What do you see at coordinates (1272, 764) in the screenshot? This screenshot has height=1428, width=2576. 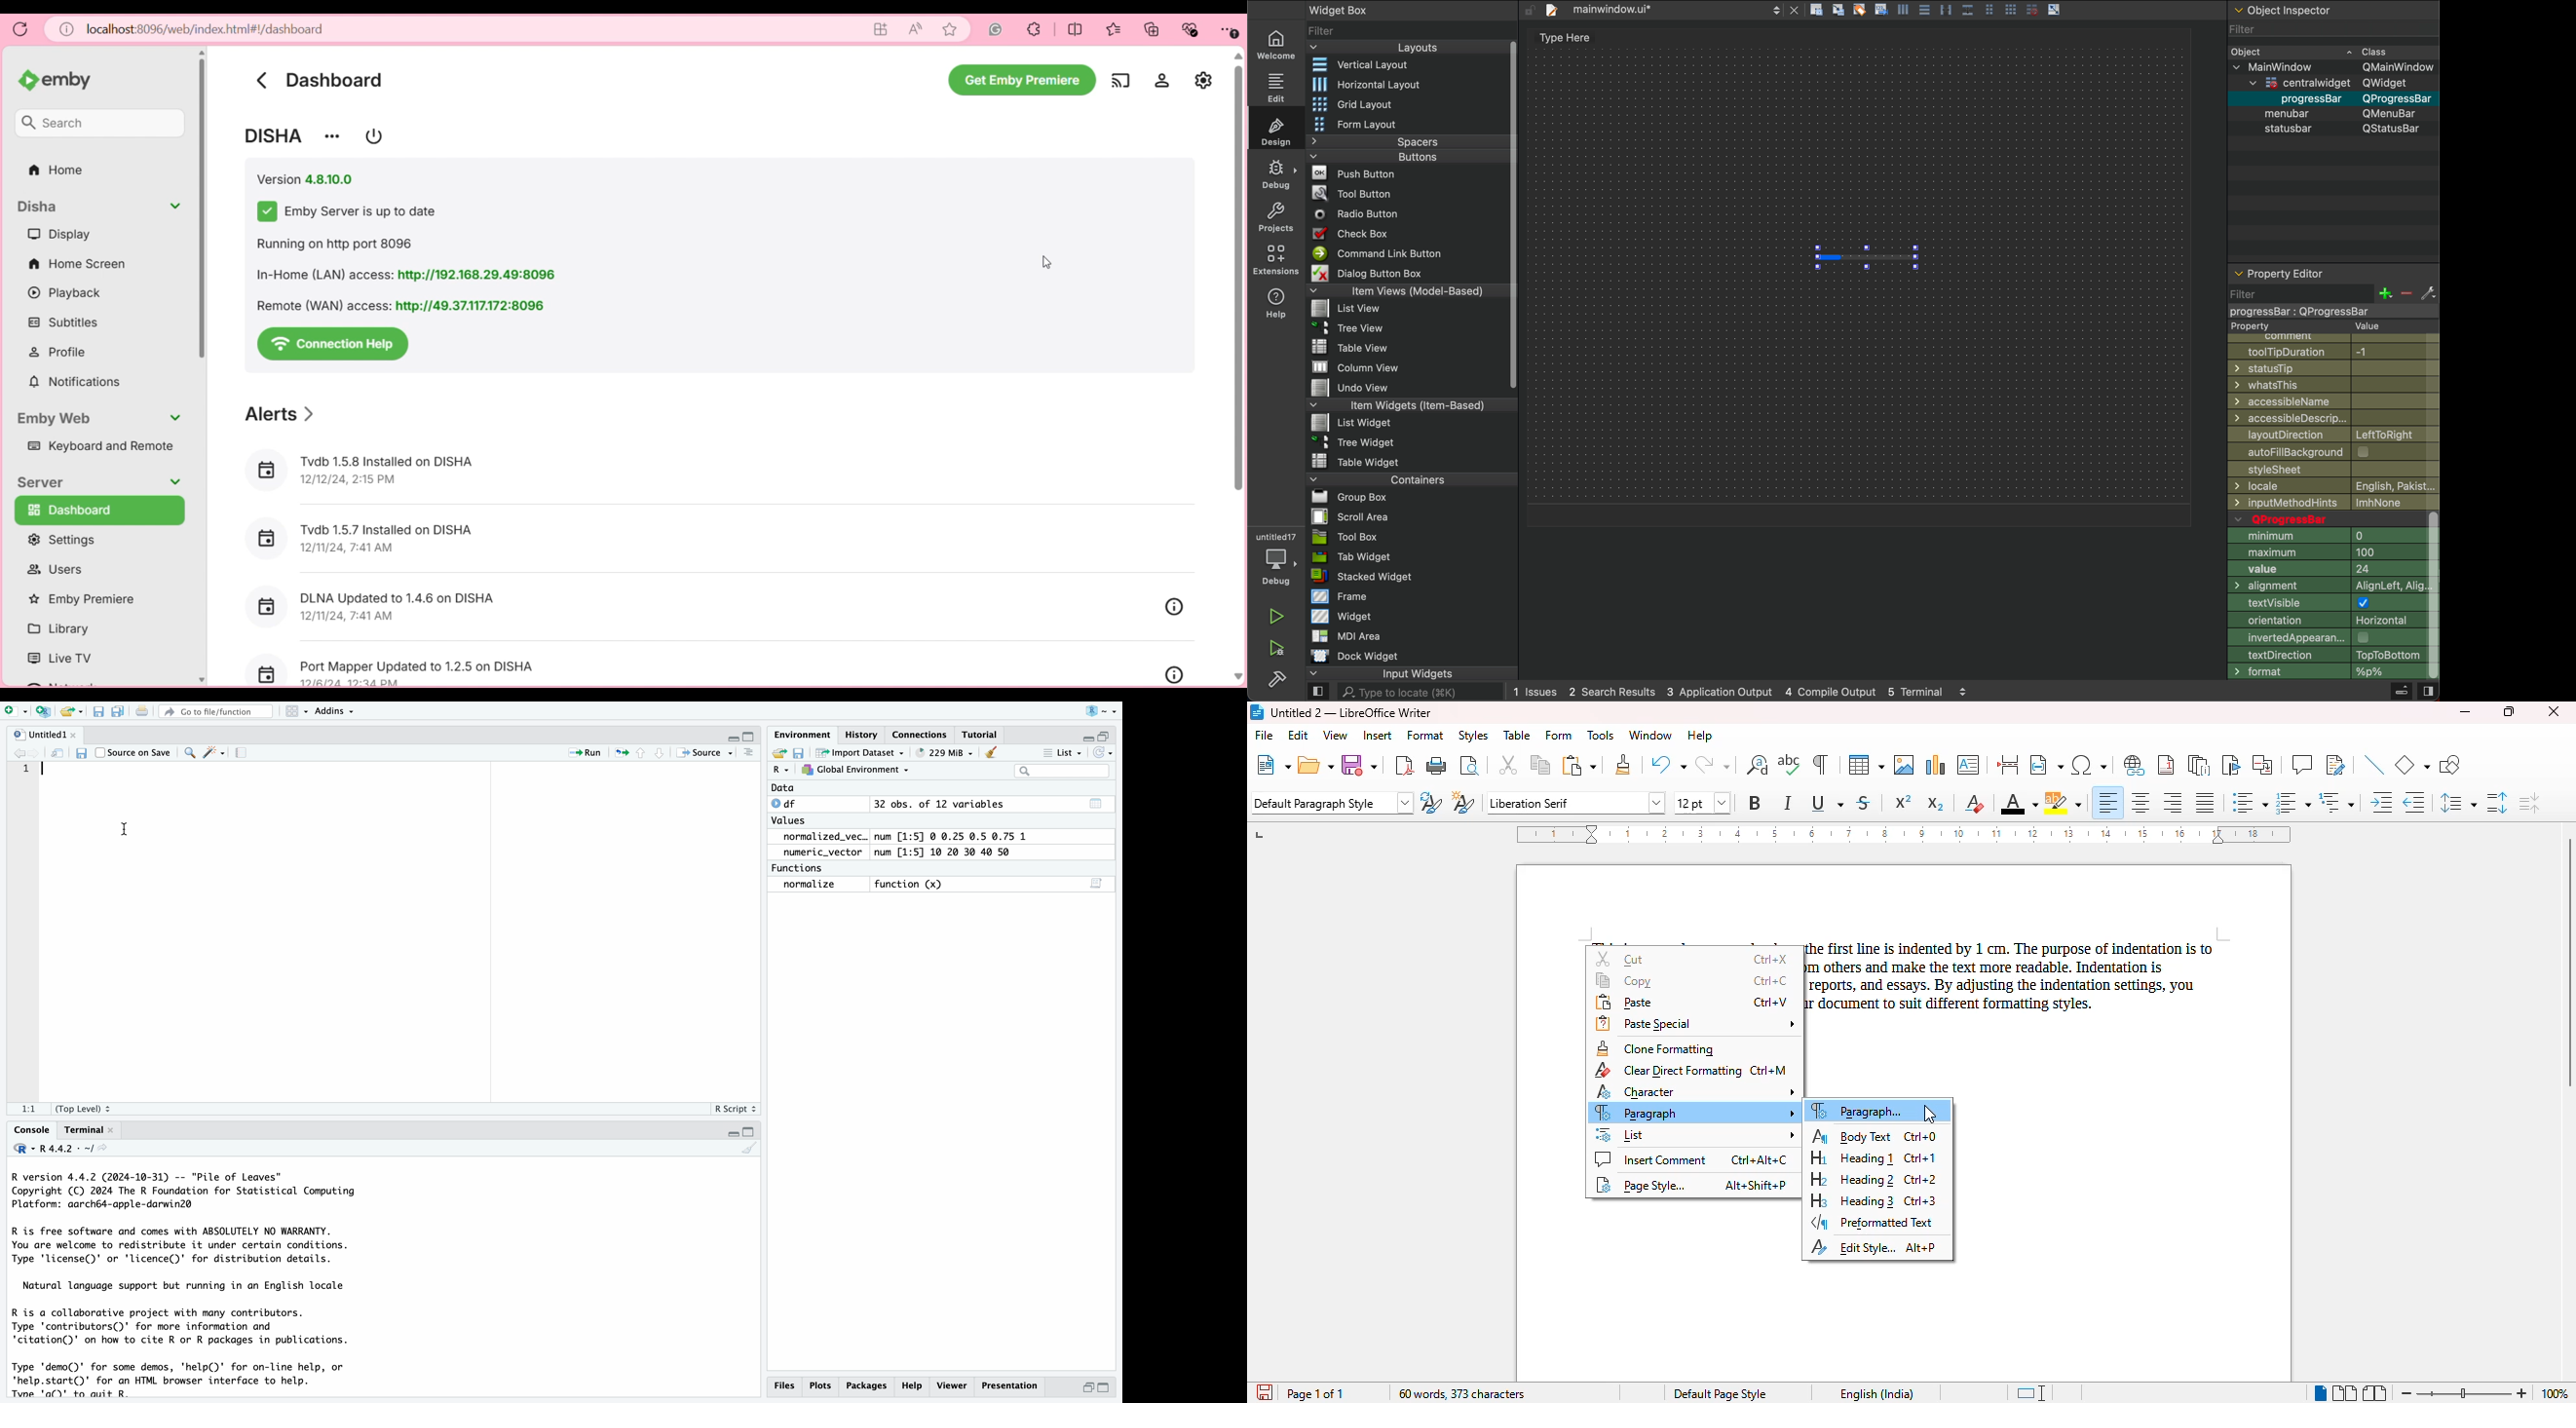 I see `new` at bounding box center [1272, 764].